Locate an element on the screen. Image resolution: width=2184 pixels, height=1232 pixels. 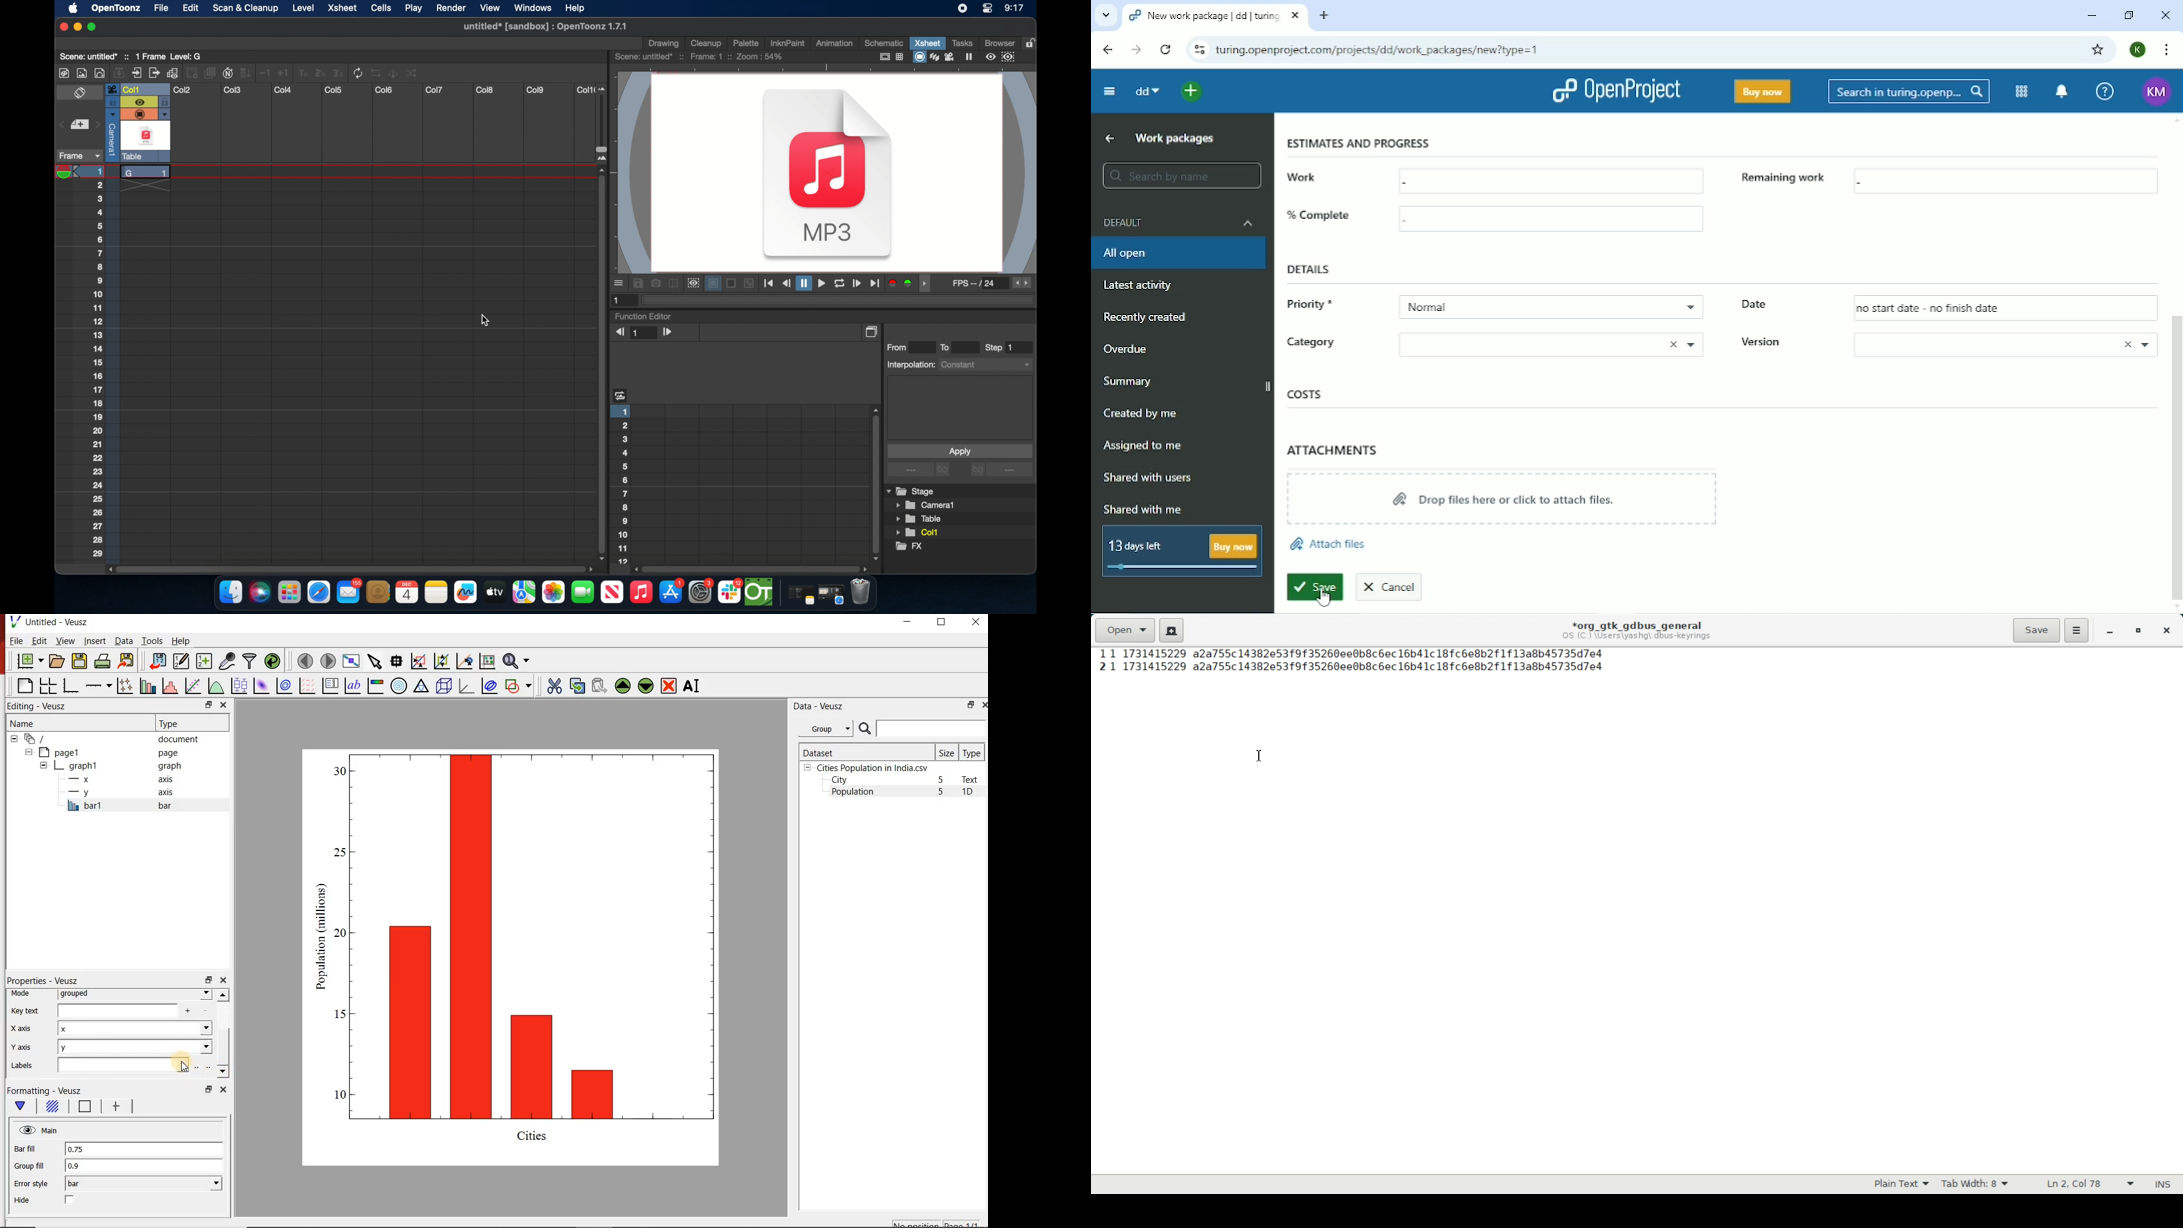
Help is located at coordinates (2105, 91).